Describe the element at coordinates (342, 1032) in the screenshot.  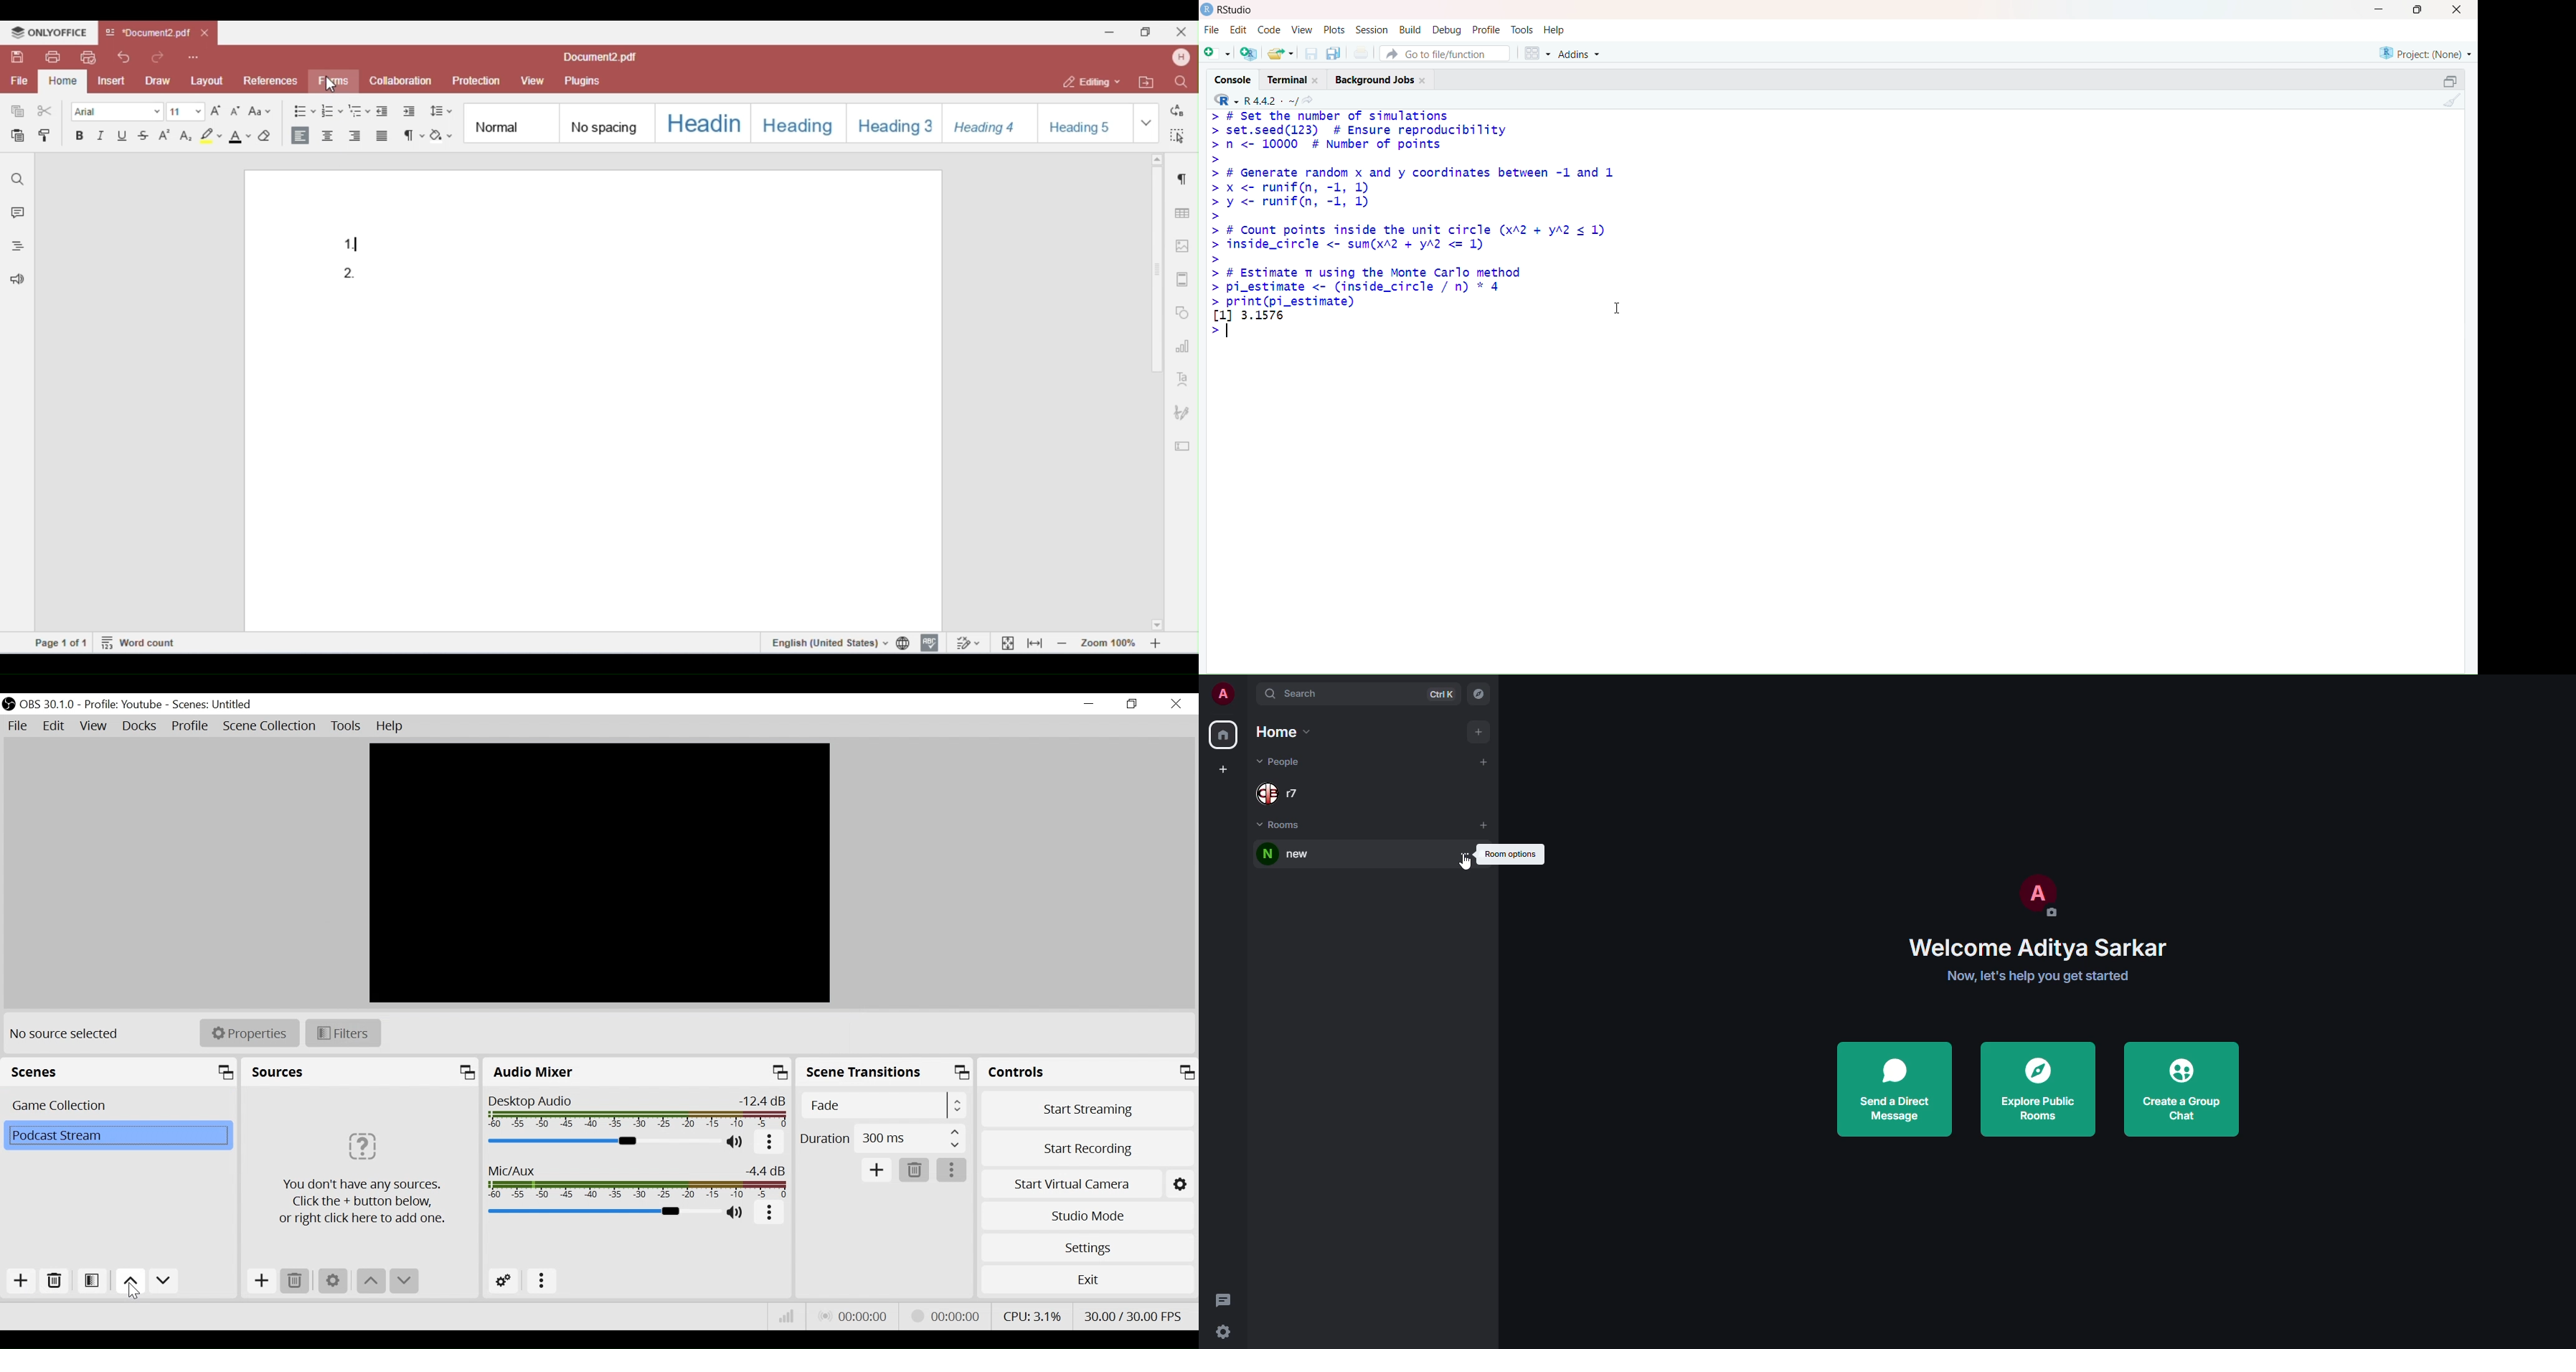
I see `Filter` at that location.